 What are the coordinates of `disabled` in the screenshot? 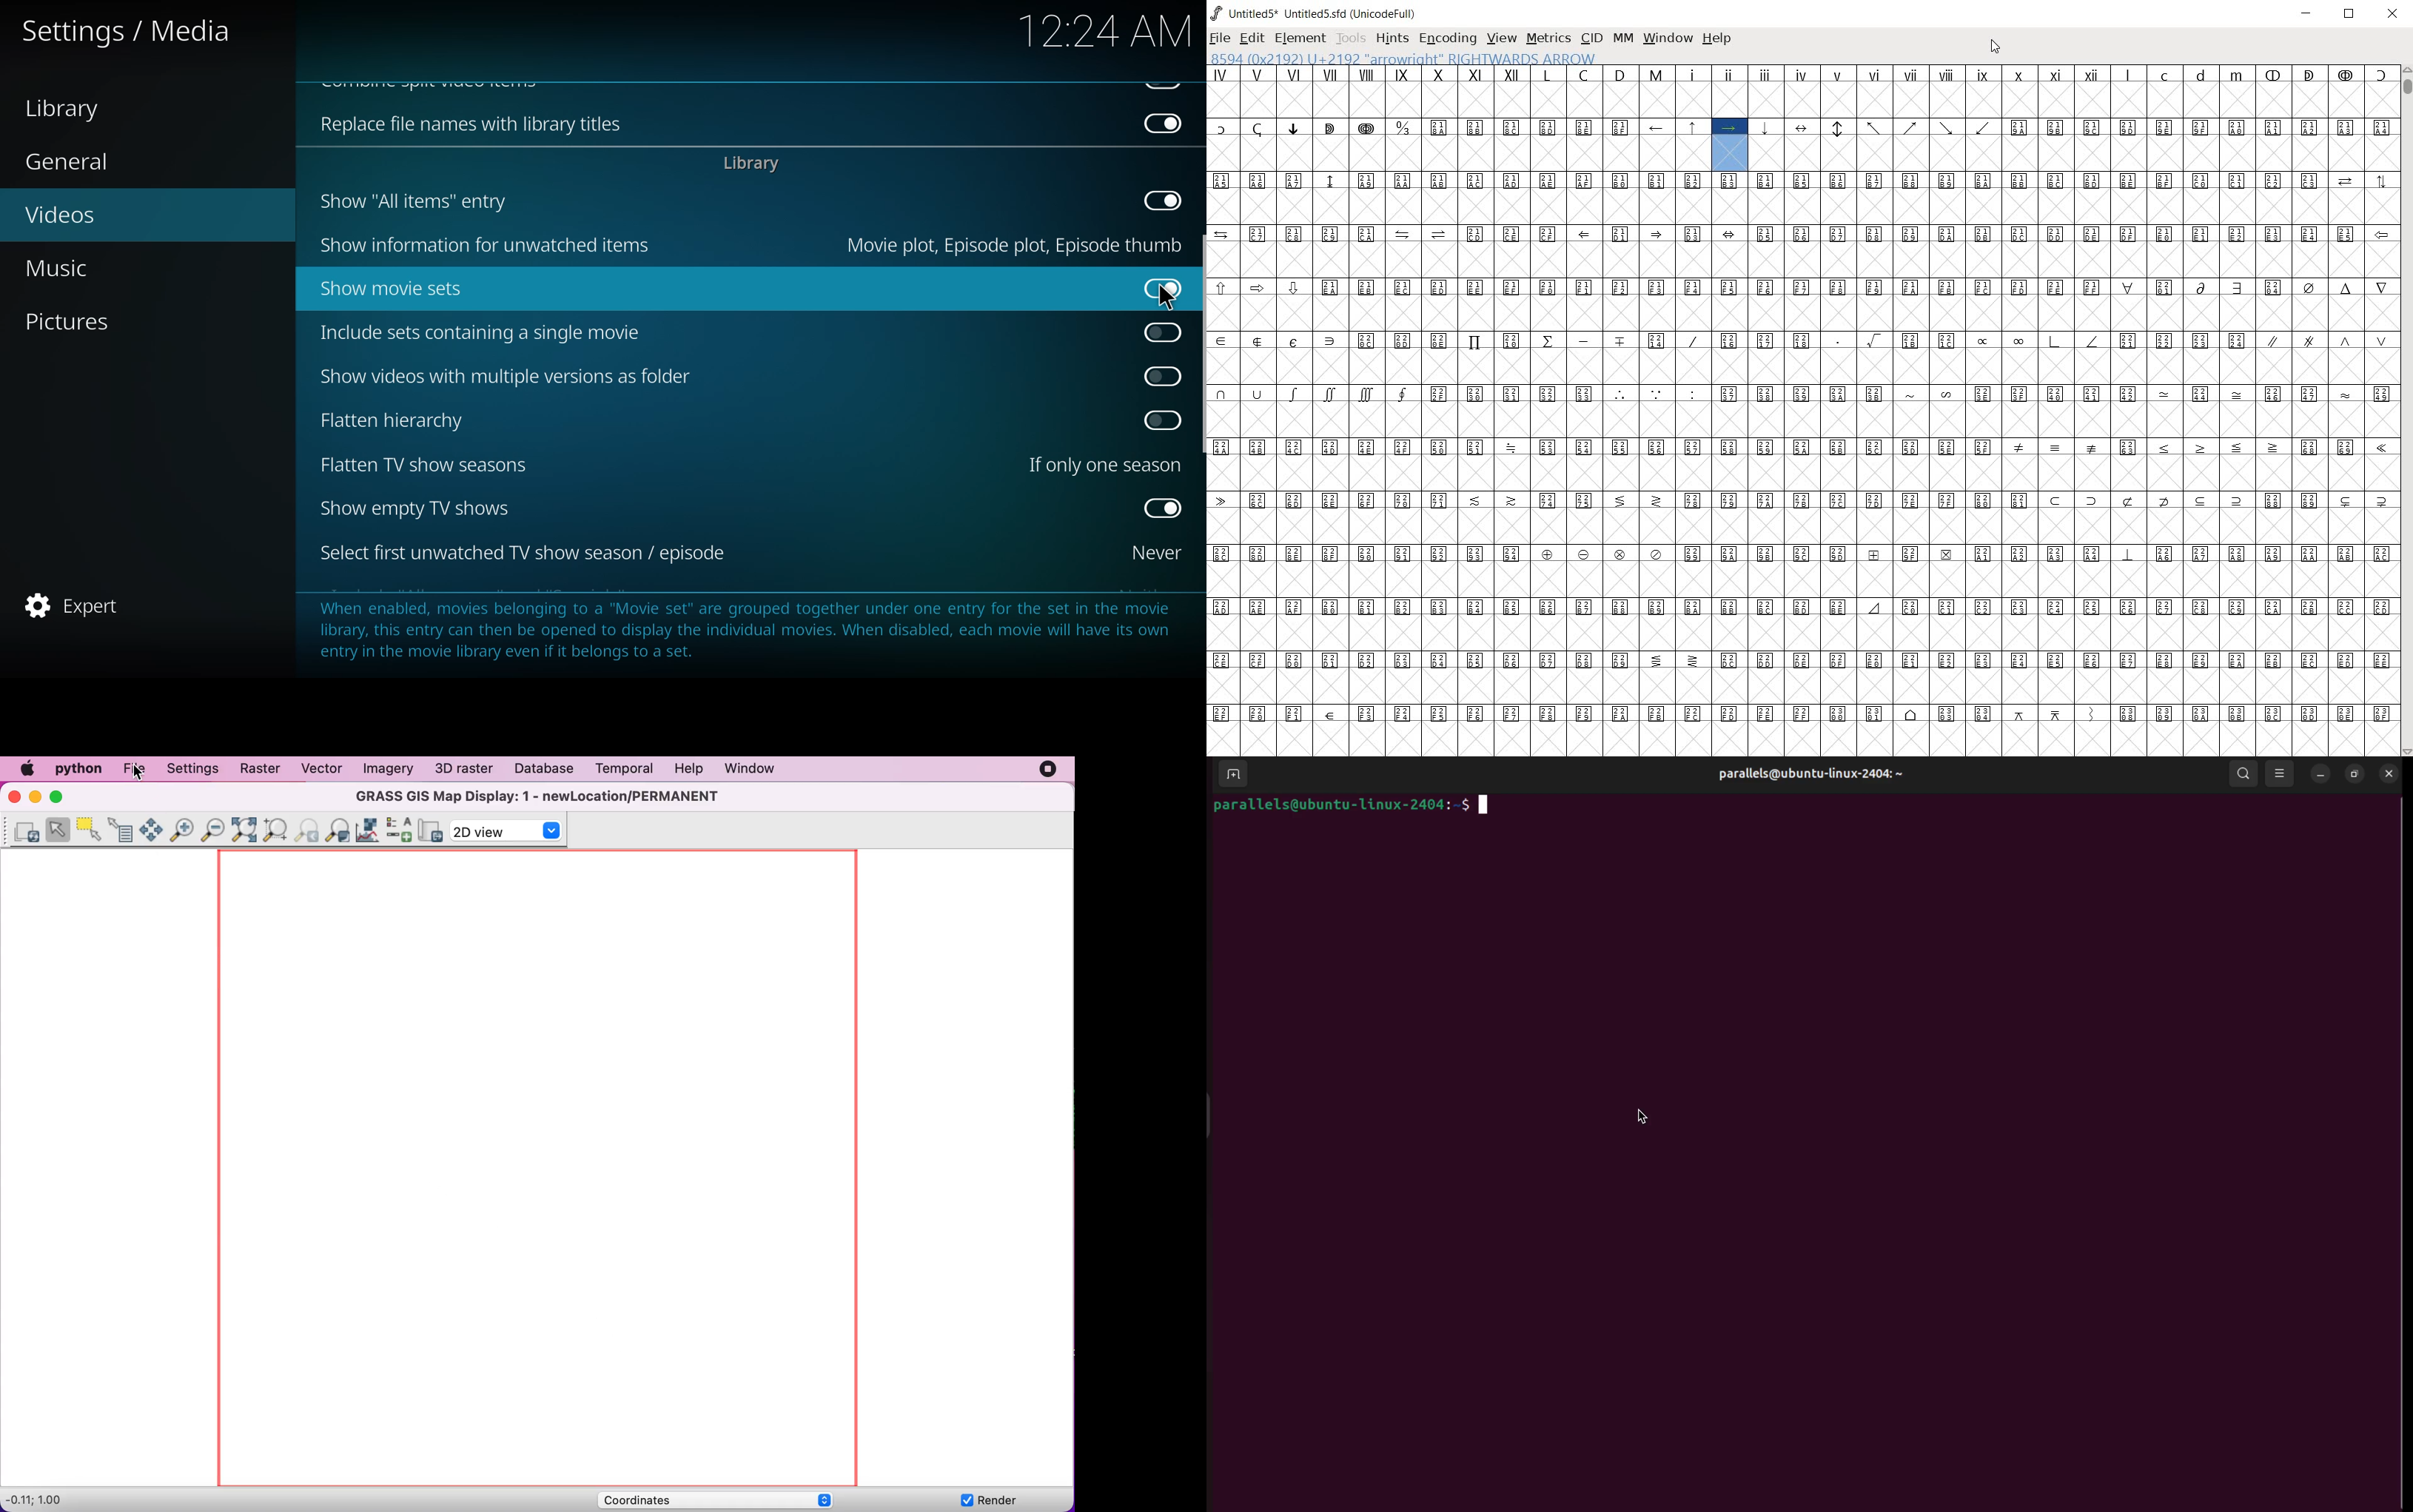 It's located at (1164, 200).